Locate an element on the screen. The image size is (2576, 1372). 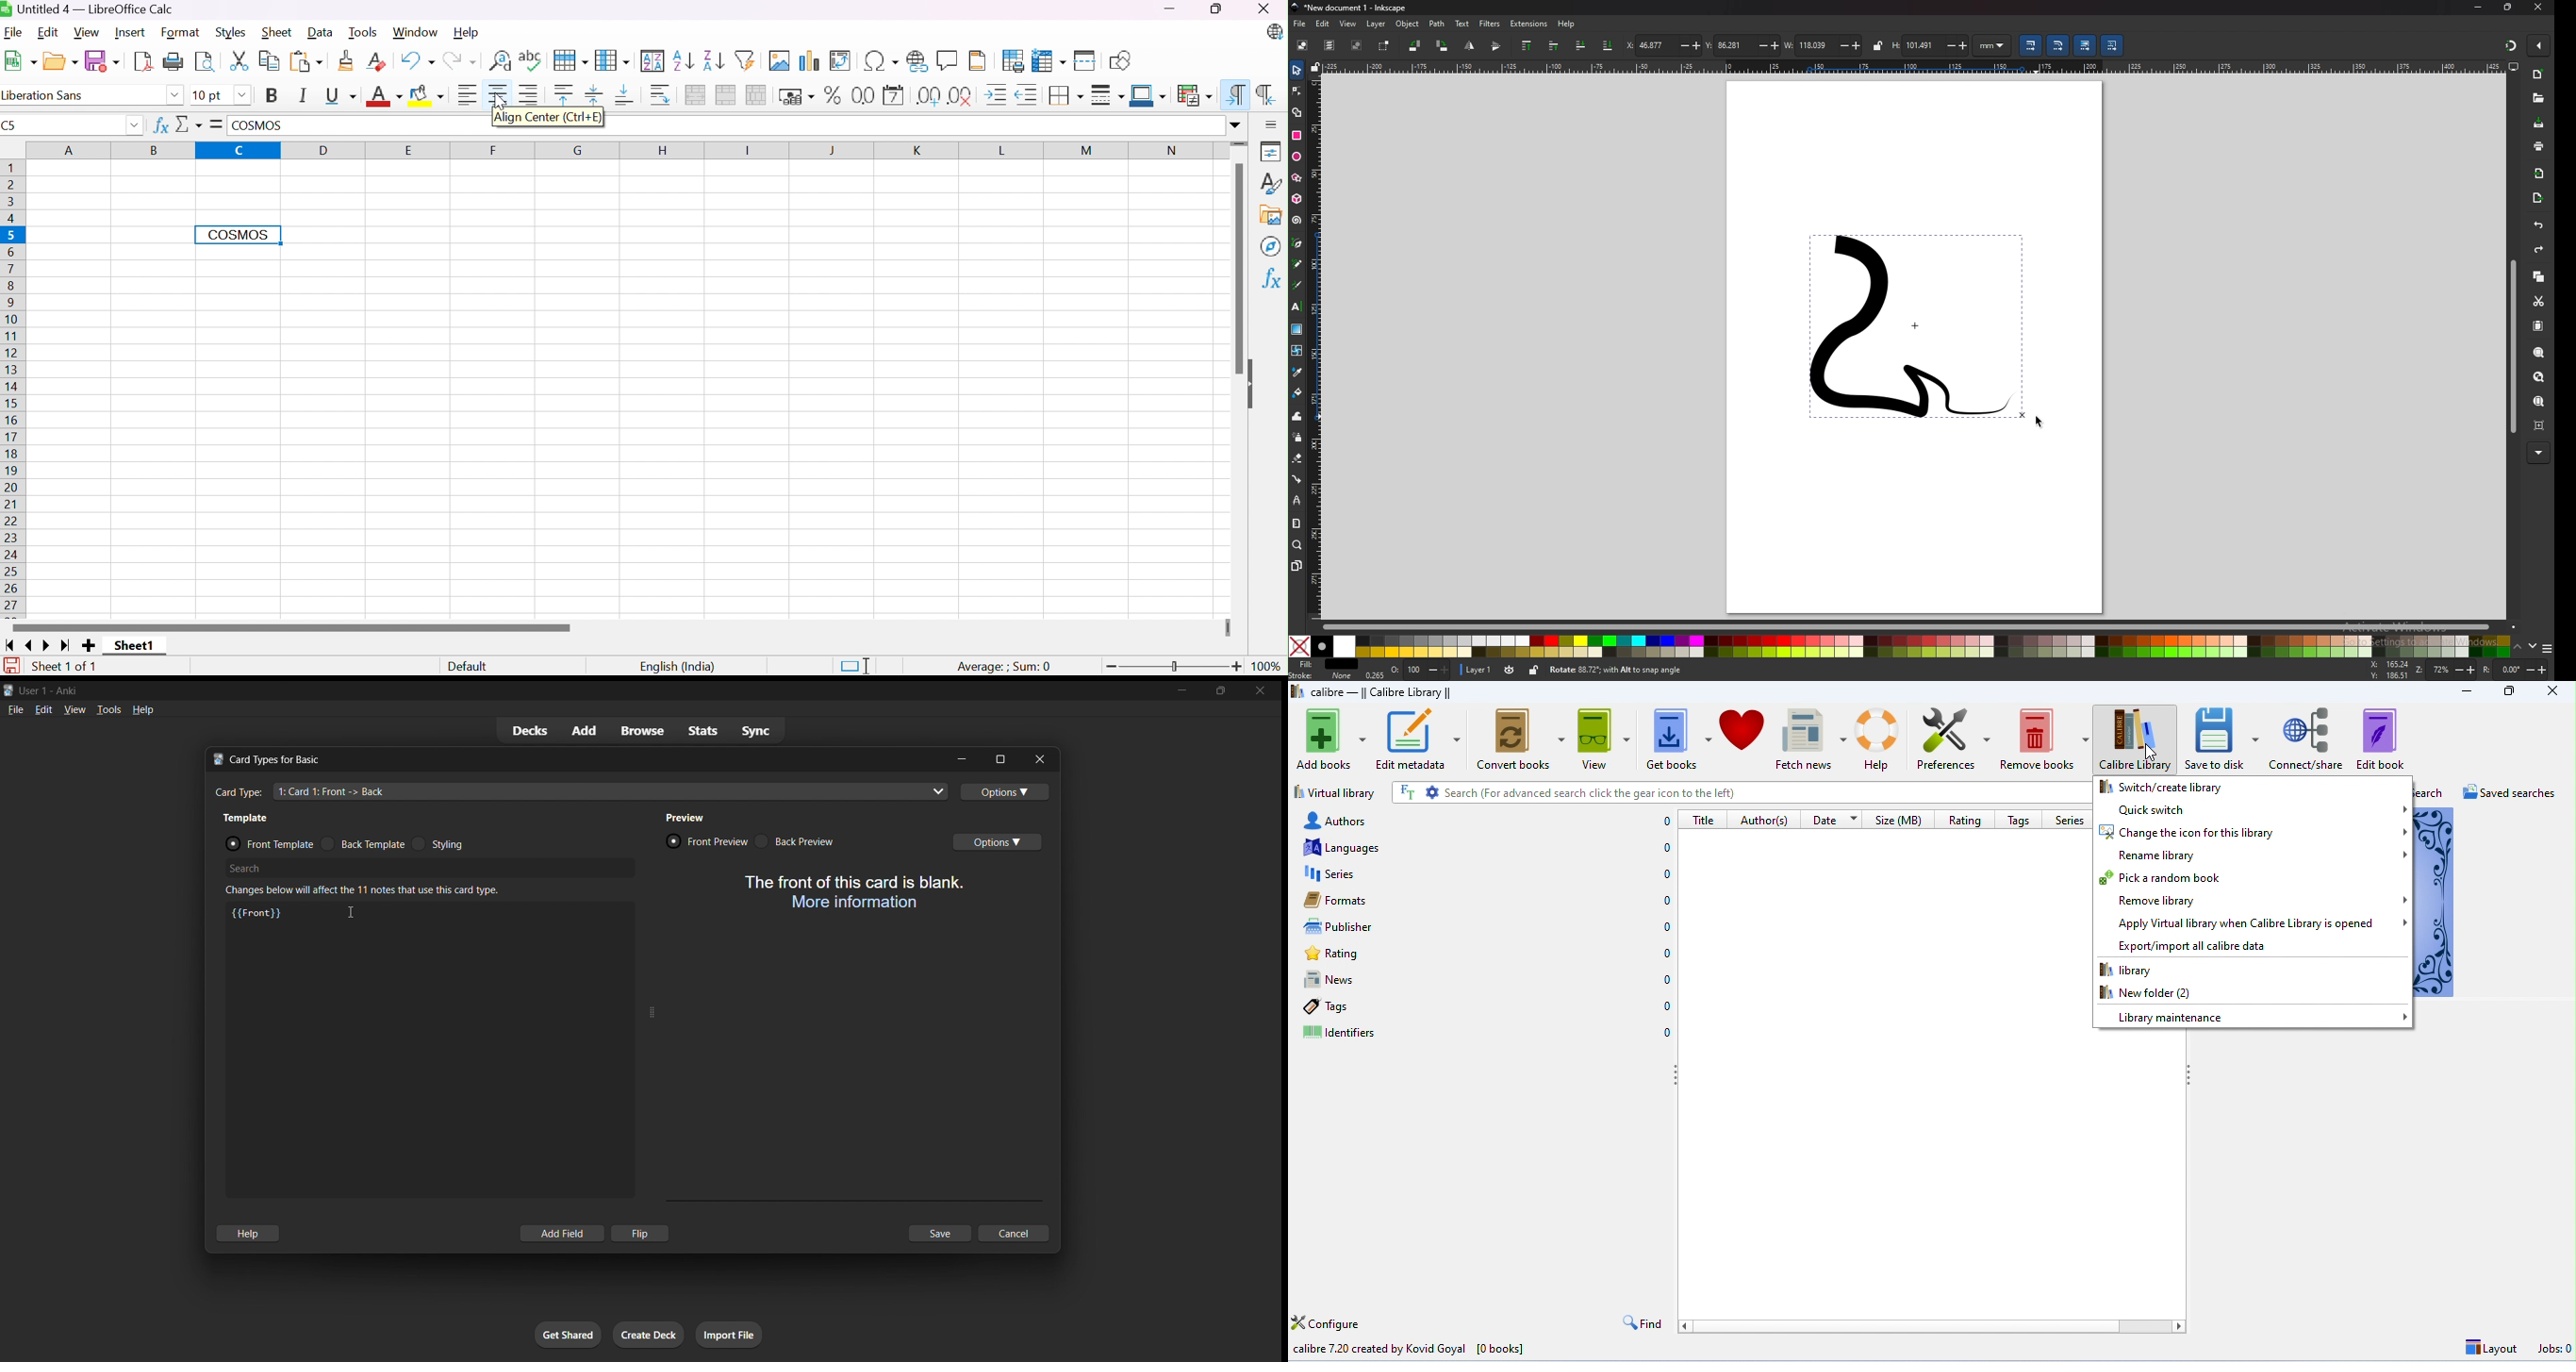
Insert Special Characters is located at coordinates (881, 60).